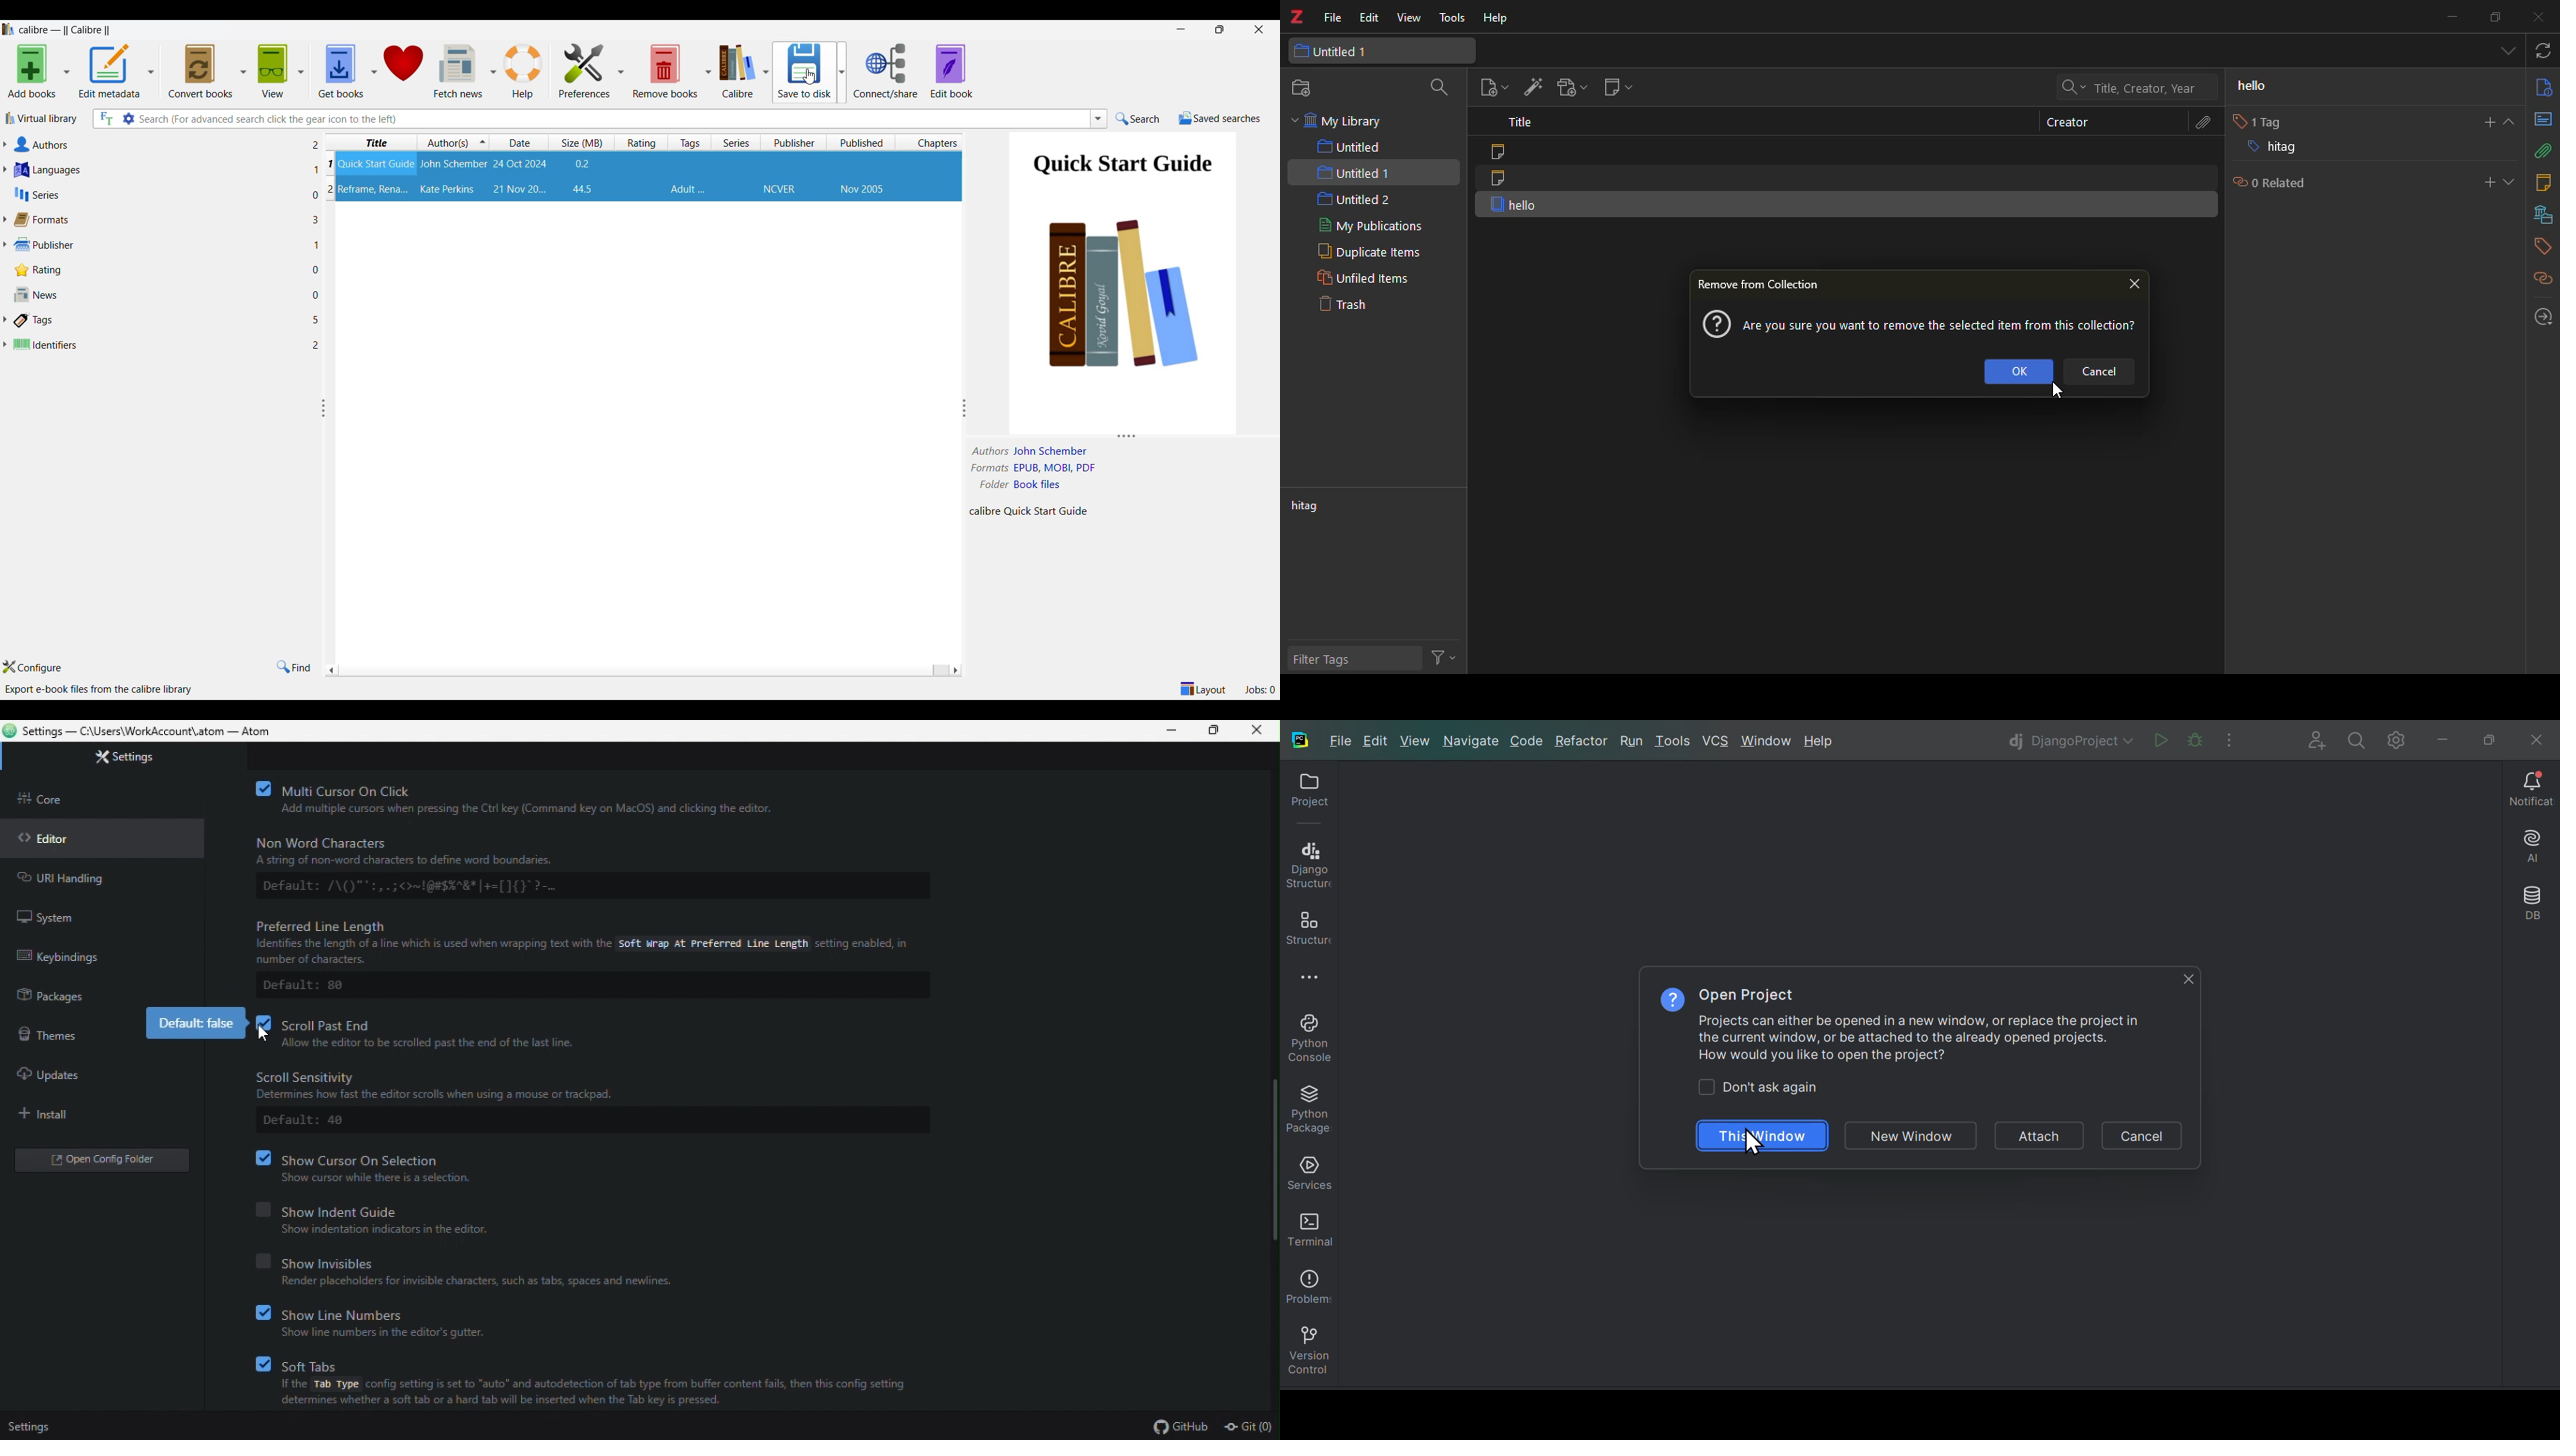 This screenshot has height=1456, width=2576. What do you see at coordinates (955, 670) in the screenshot?
I see `scroll left` at bounding box center [955, 670].